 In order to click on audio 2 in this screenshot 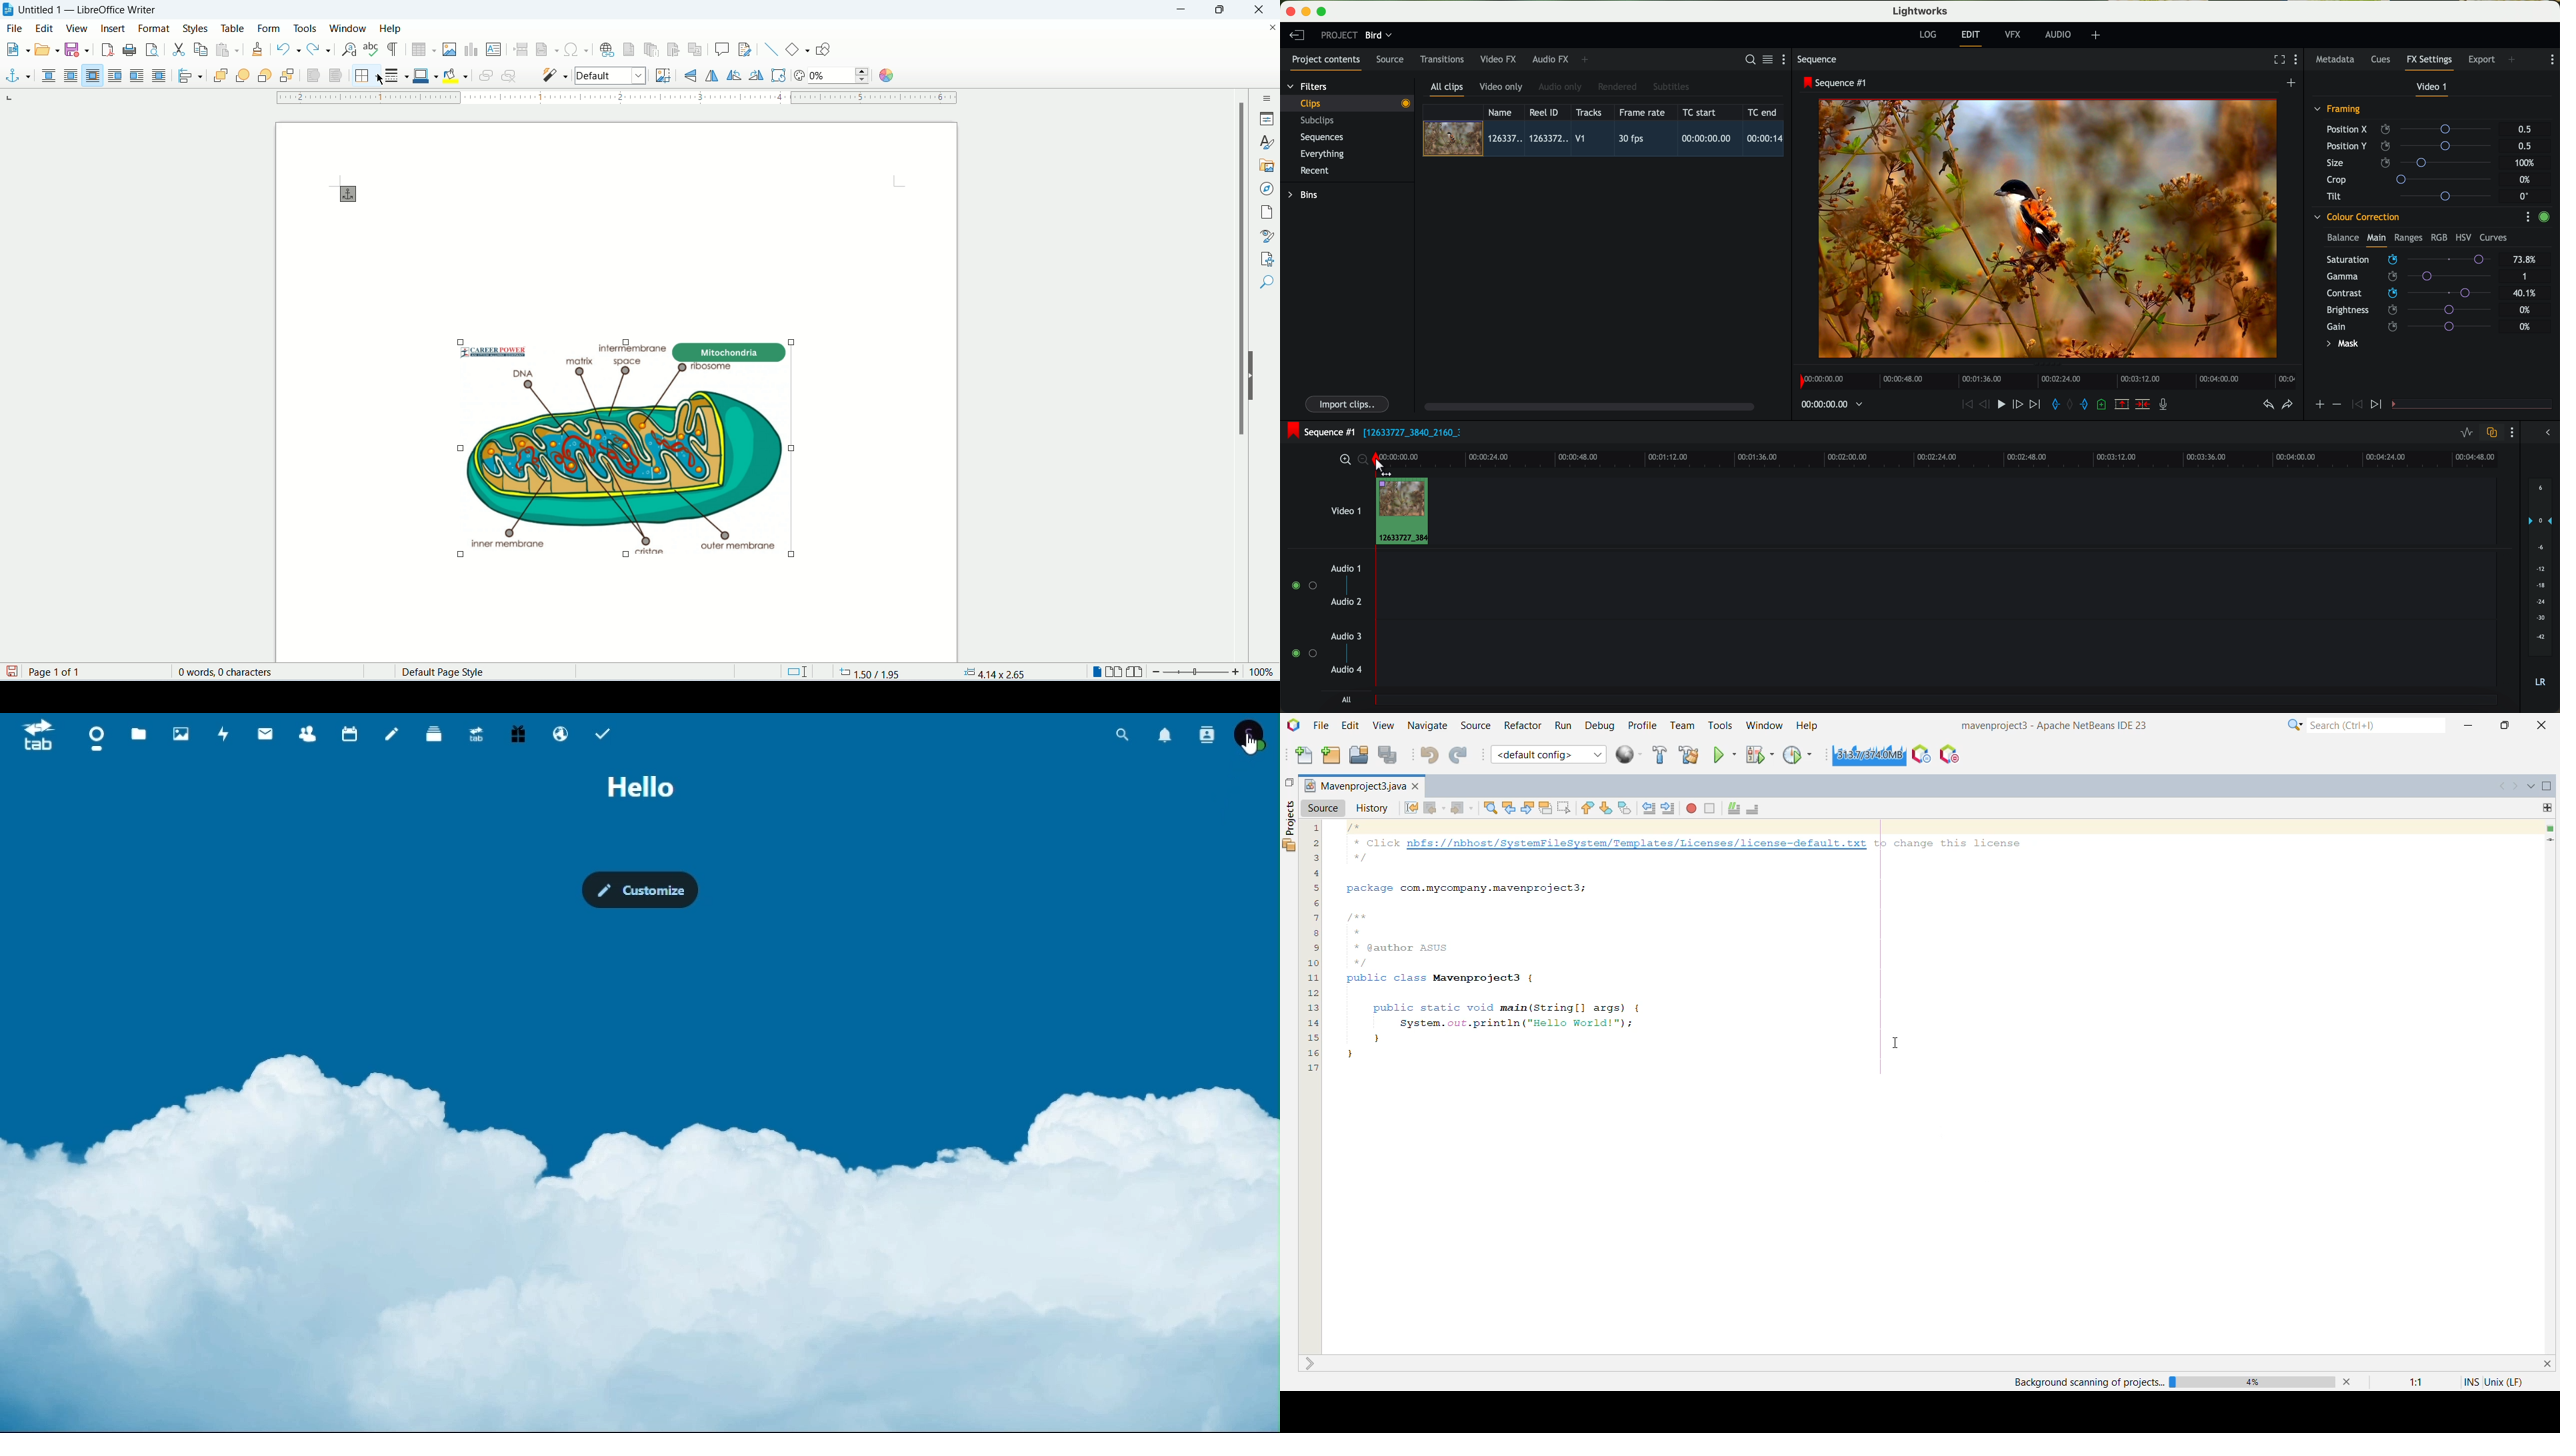, I will do `click(1347, 602)`.